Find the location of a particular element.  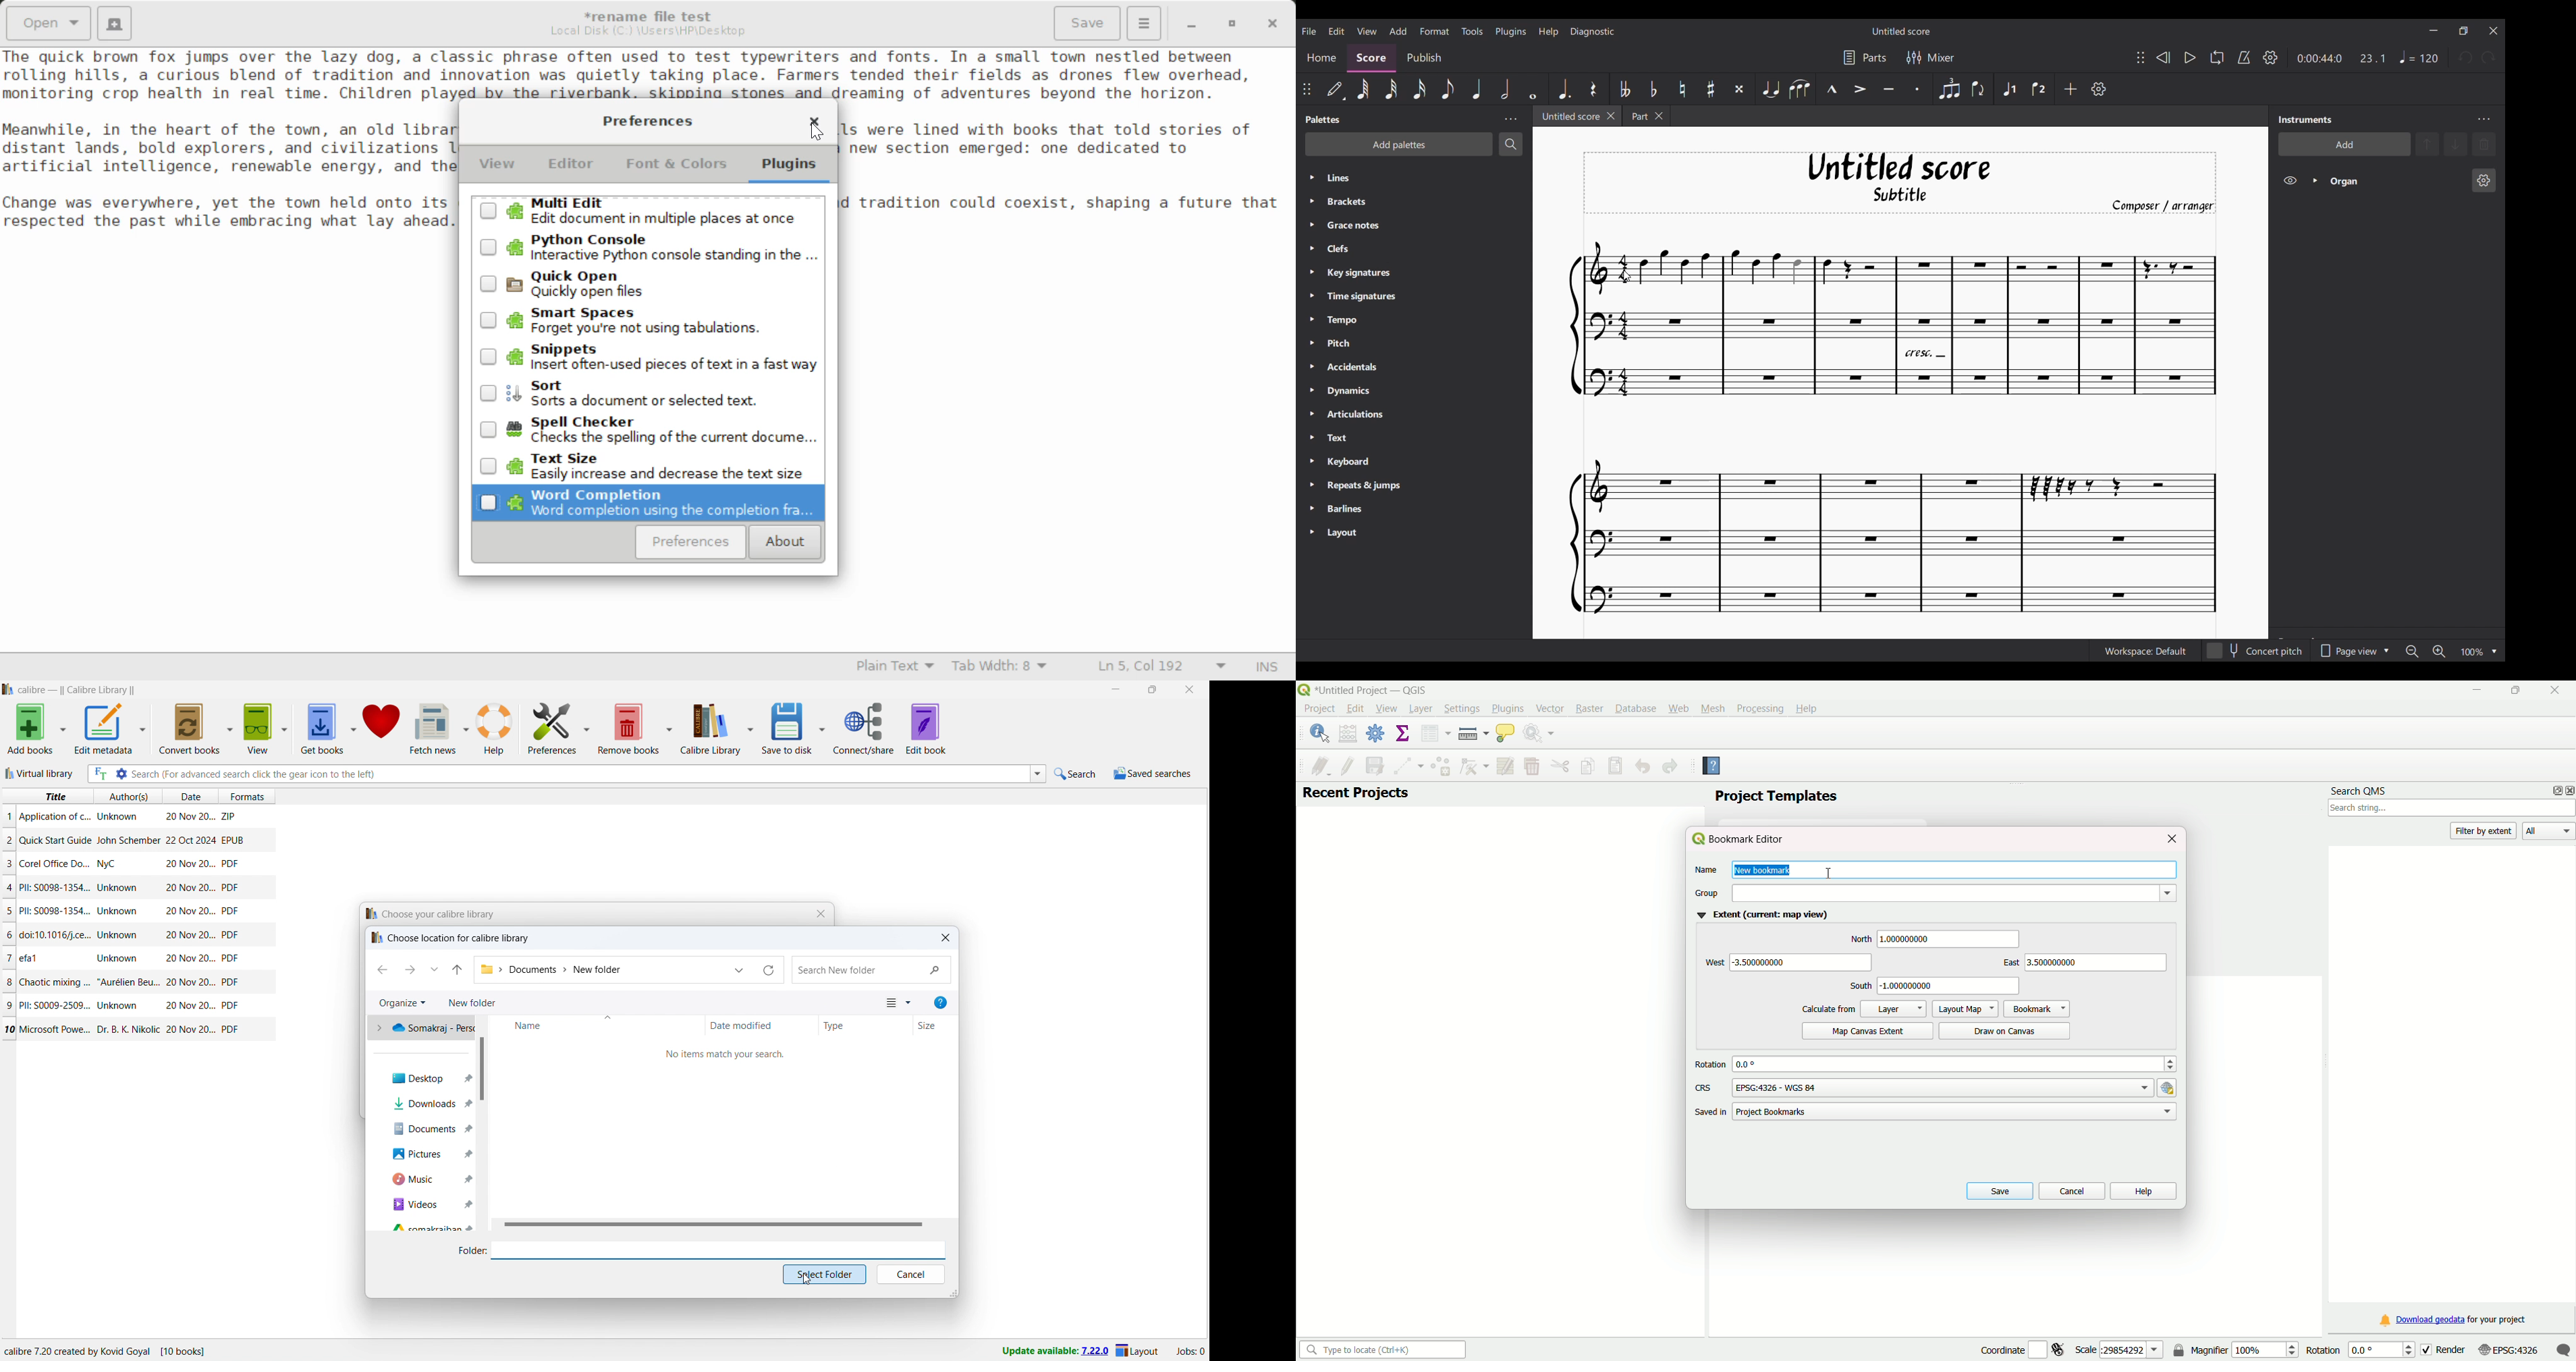

Close current tab is located at coordinates (1611, 116).